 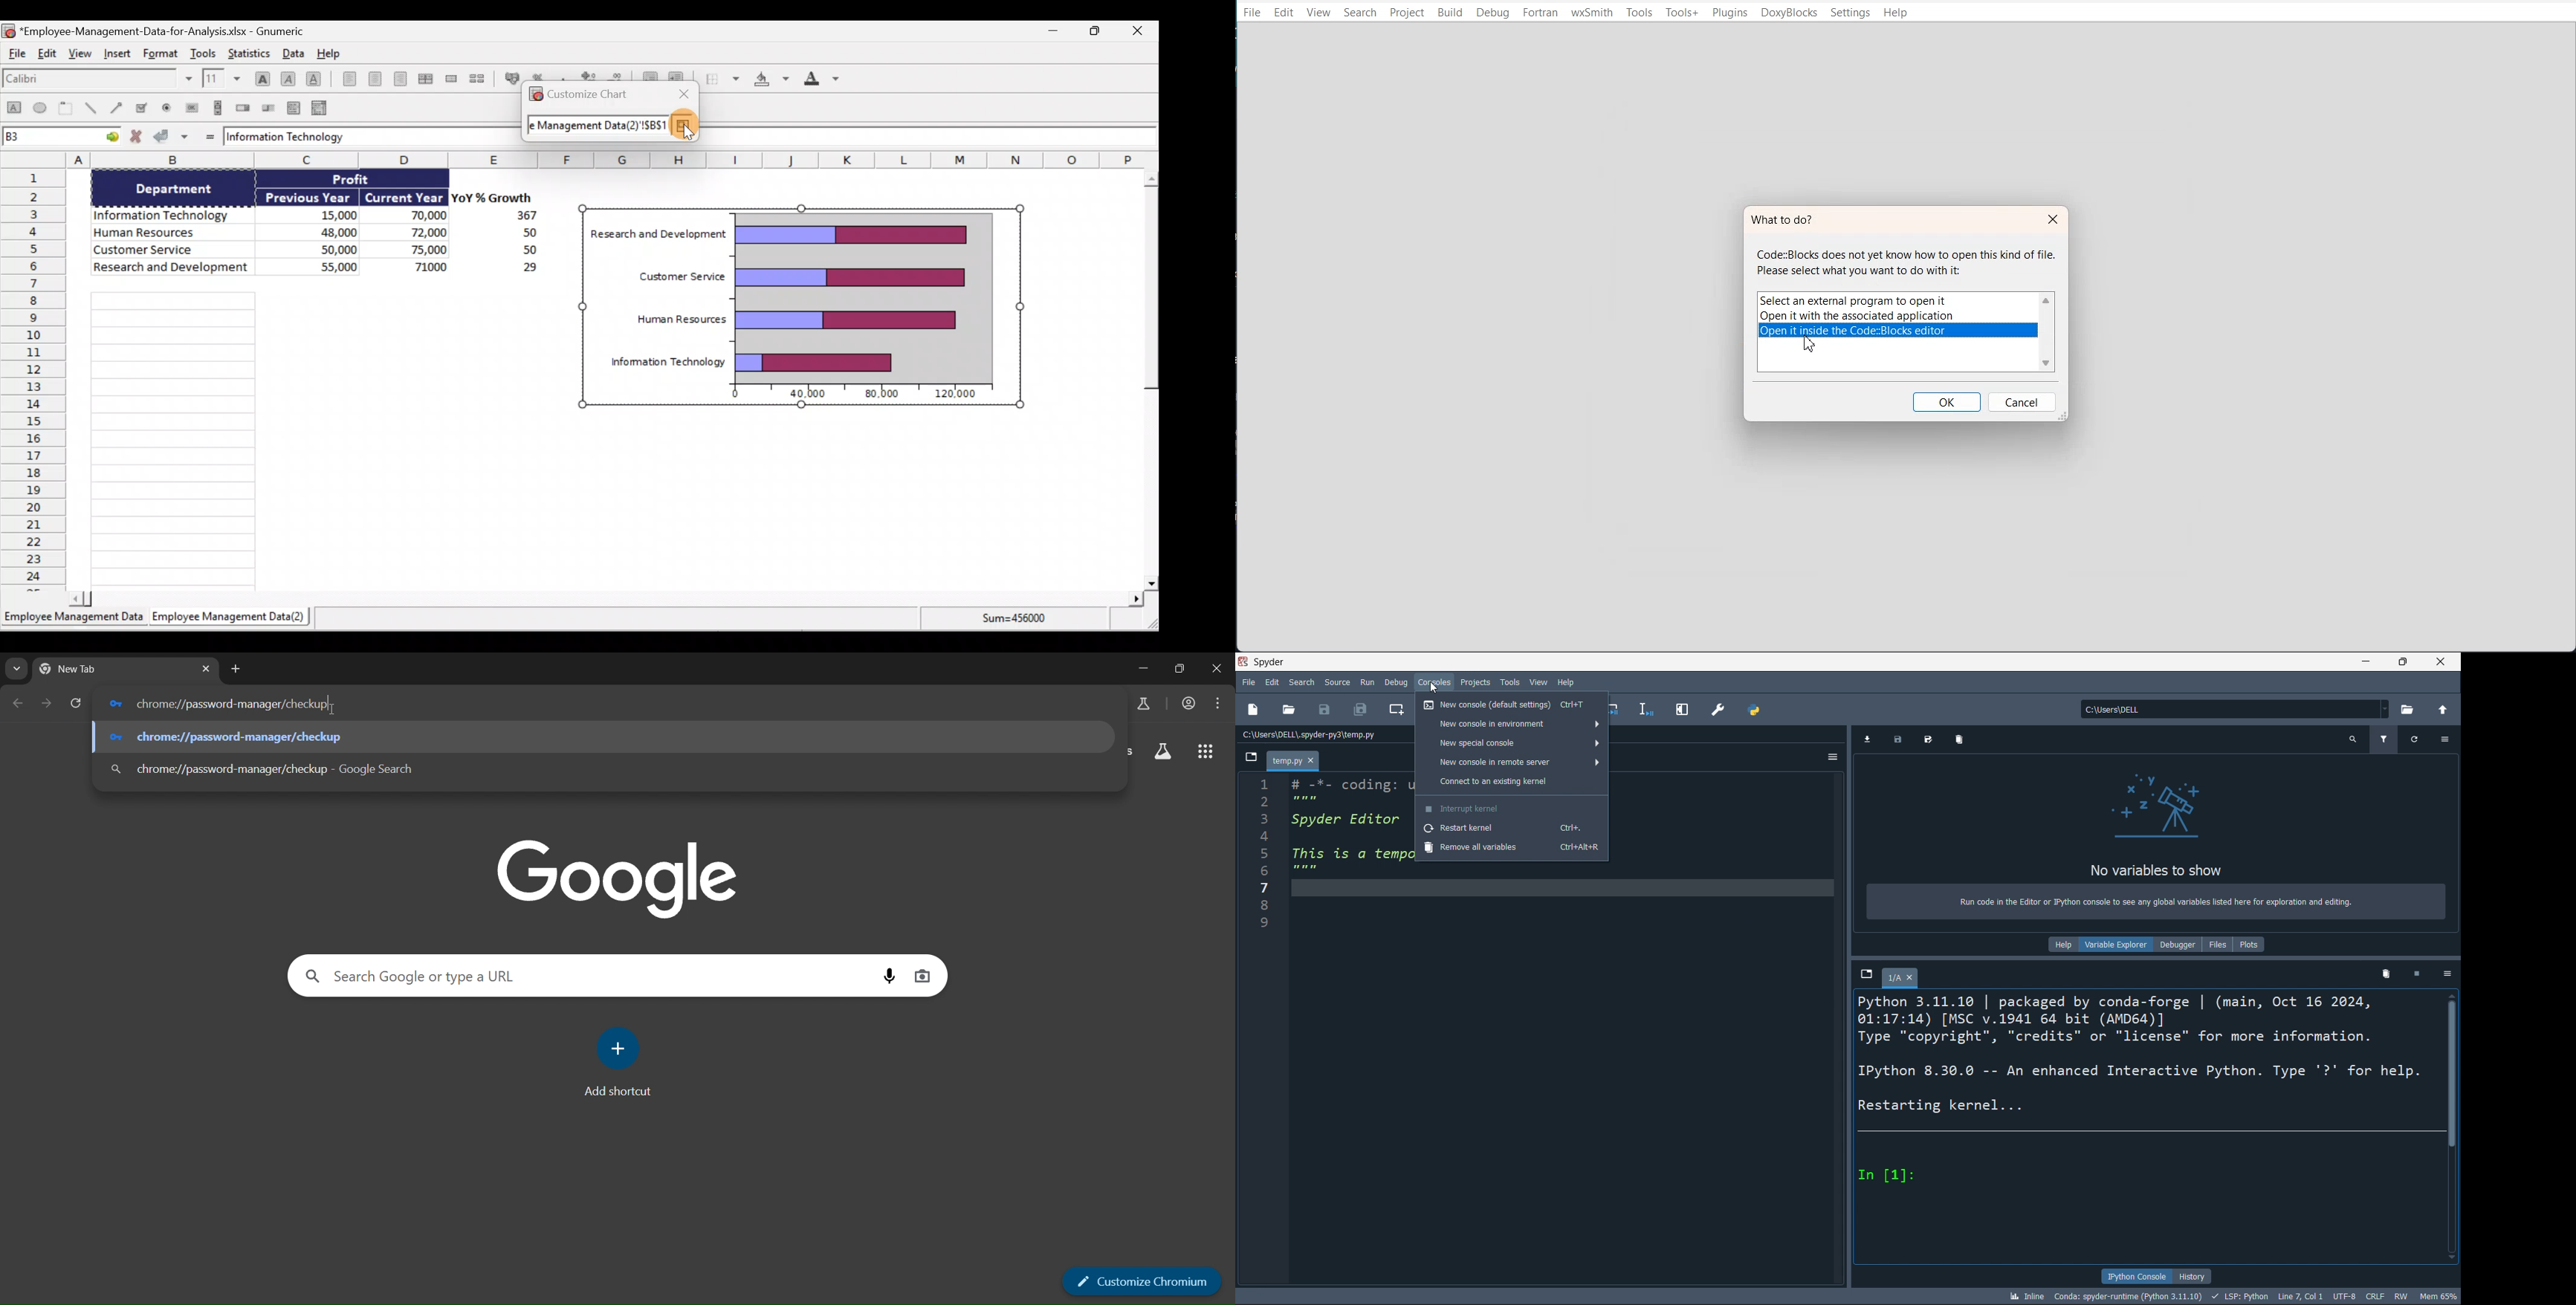 I want to click on Tools, so click(x=204, y=51).